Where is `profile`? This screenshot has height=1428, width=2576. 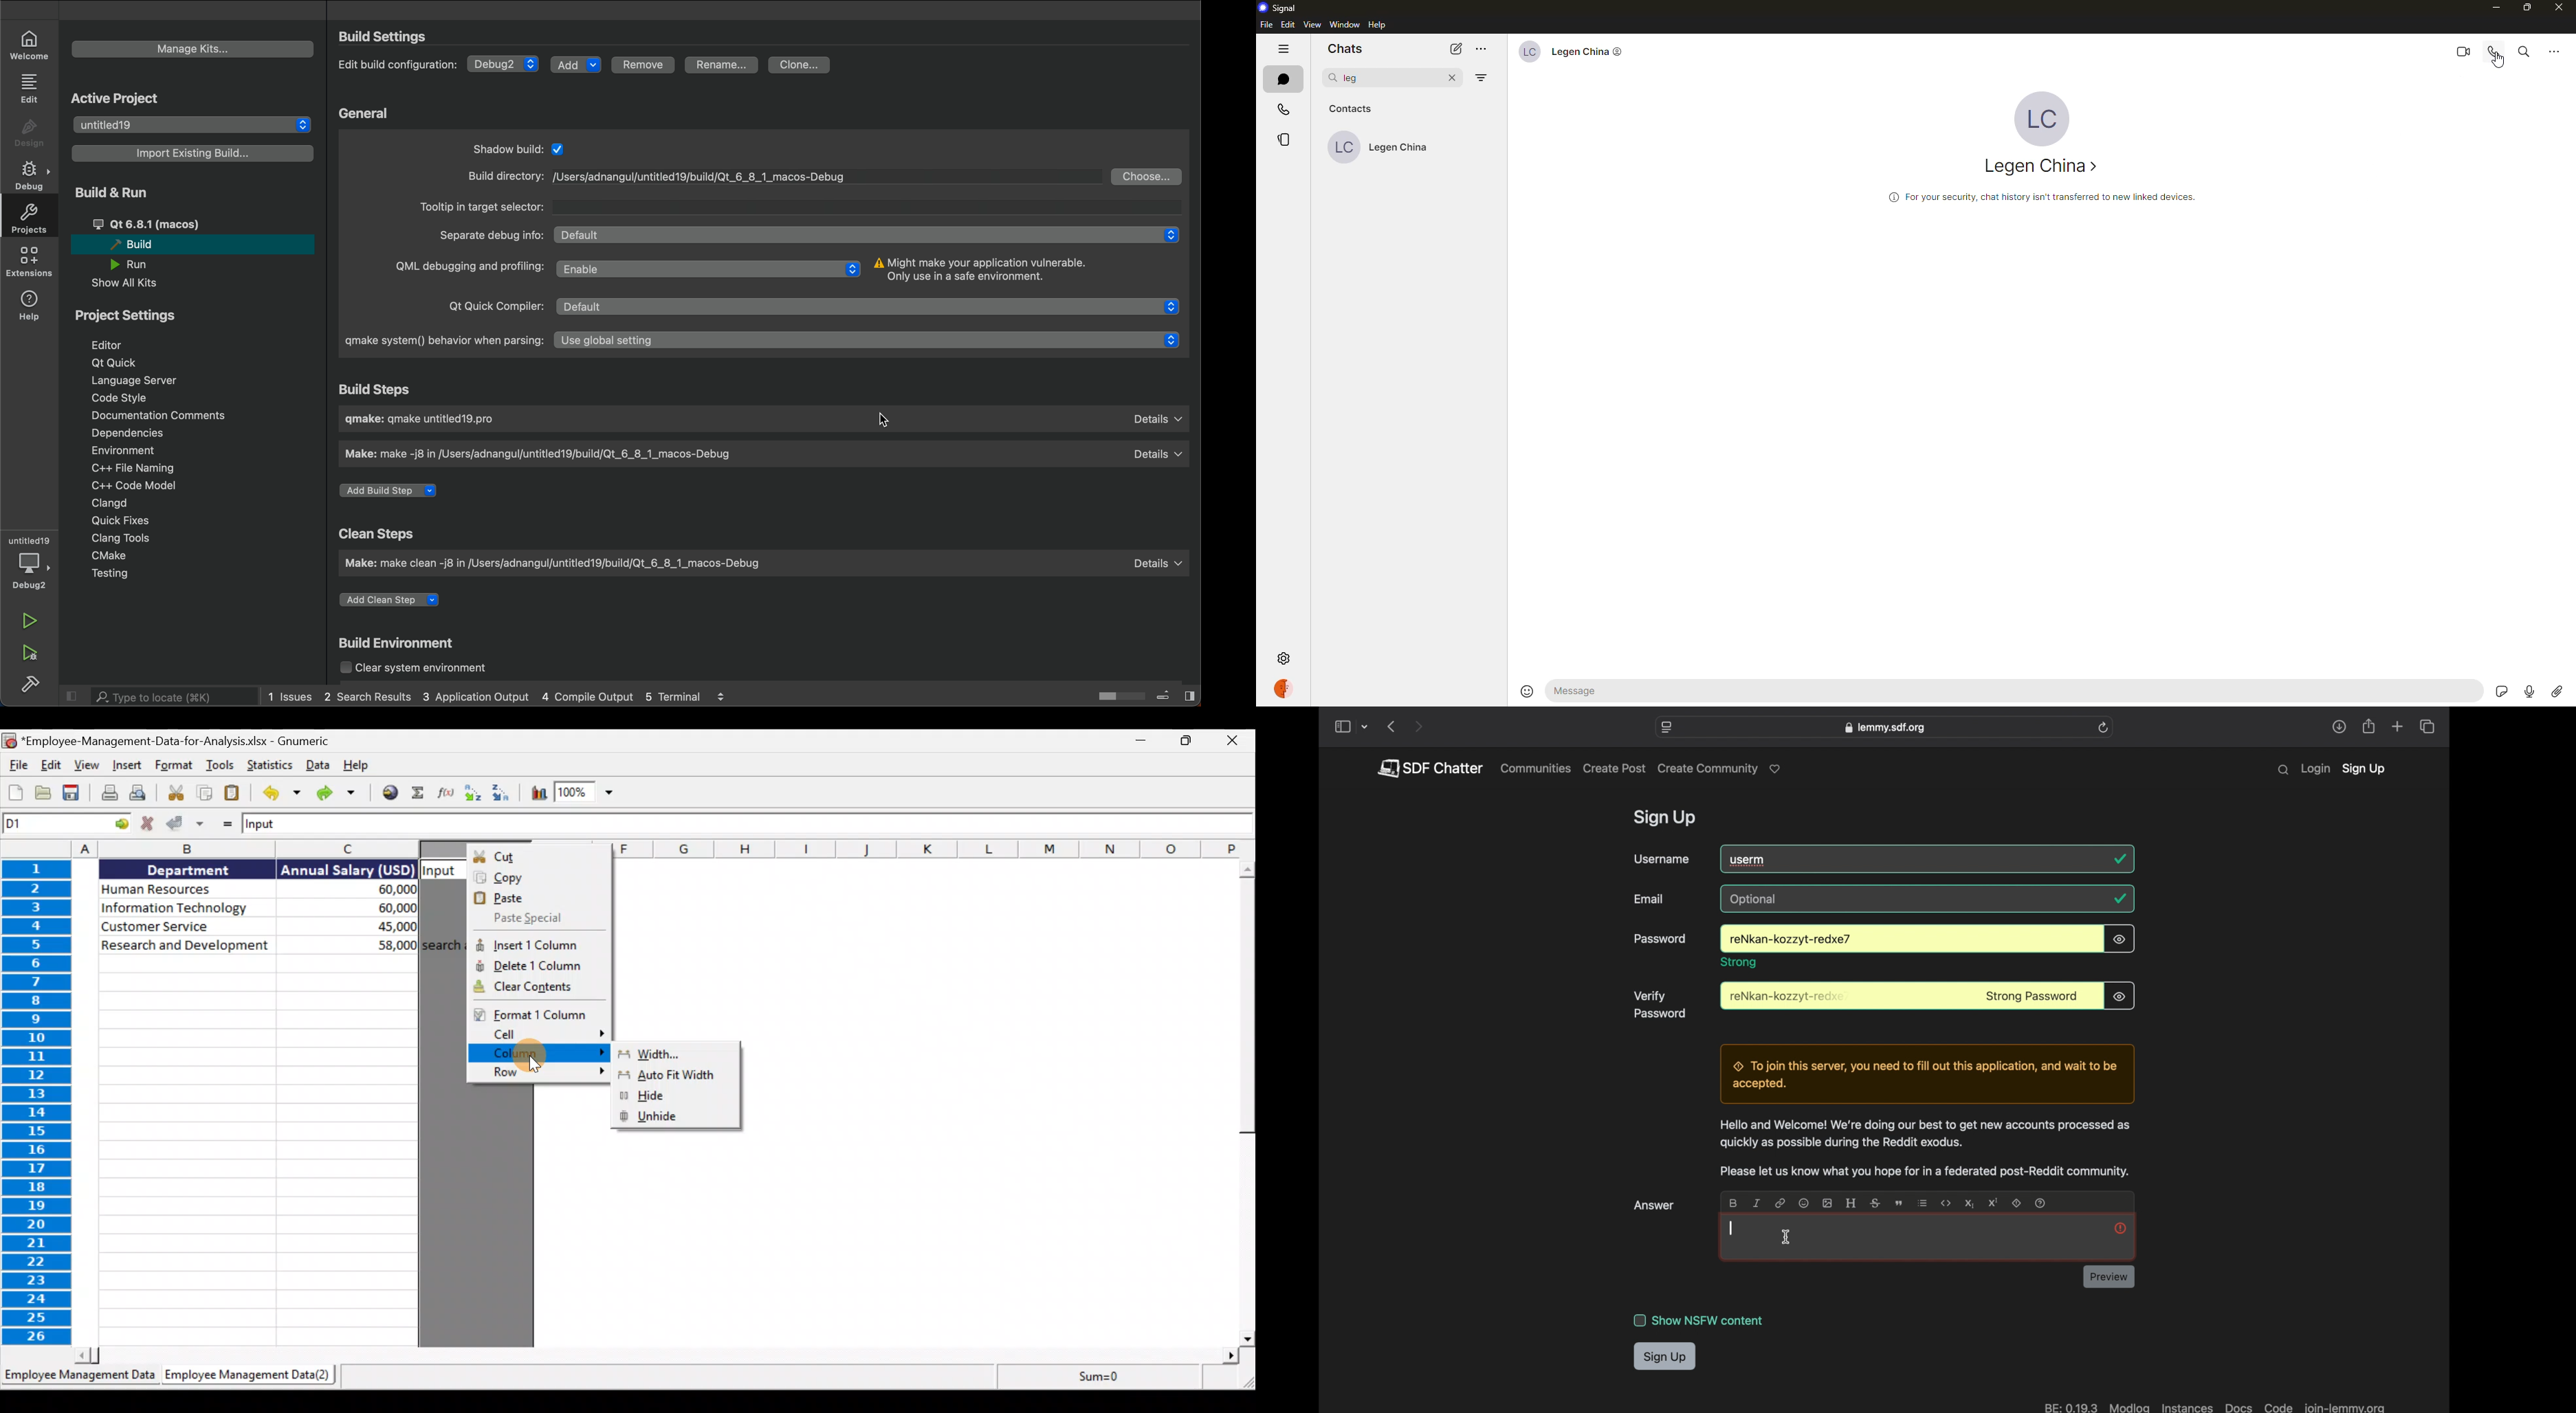 profile is located at coordinates (1285, 686).